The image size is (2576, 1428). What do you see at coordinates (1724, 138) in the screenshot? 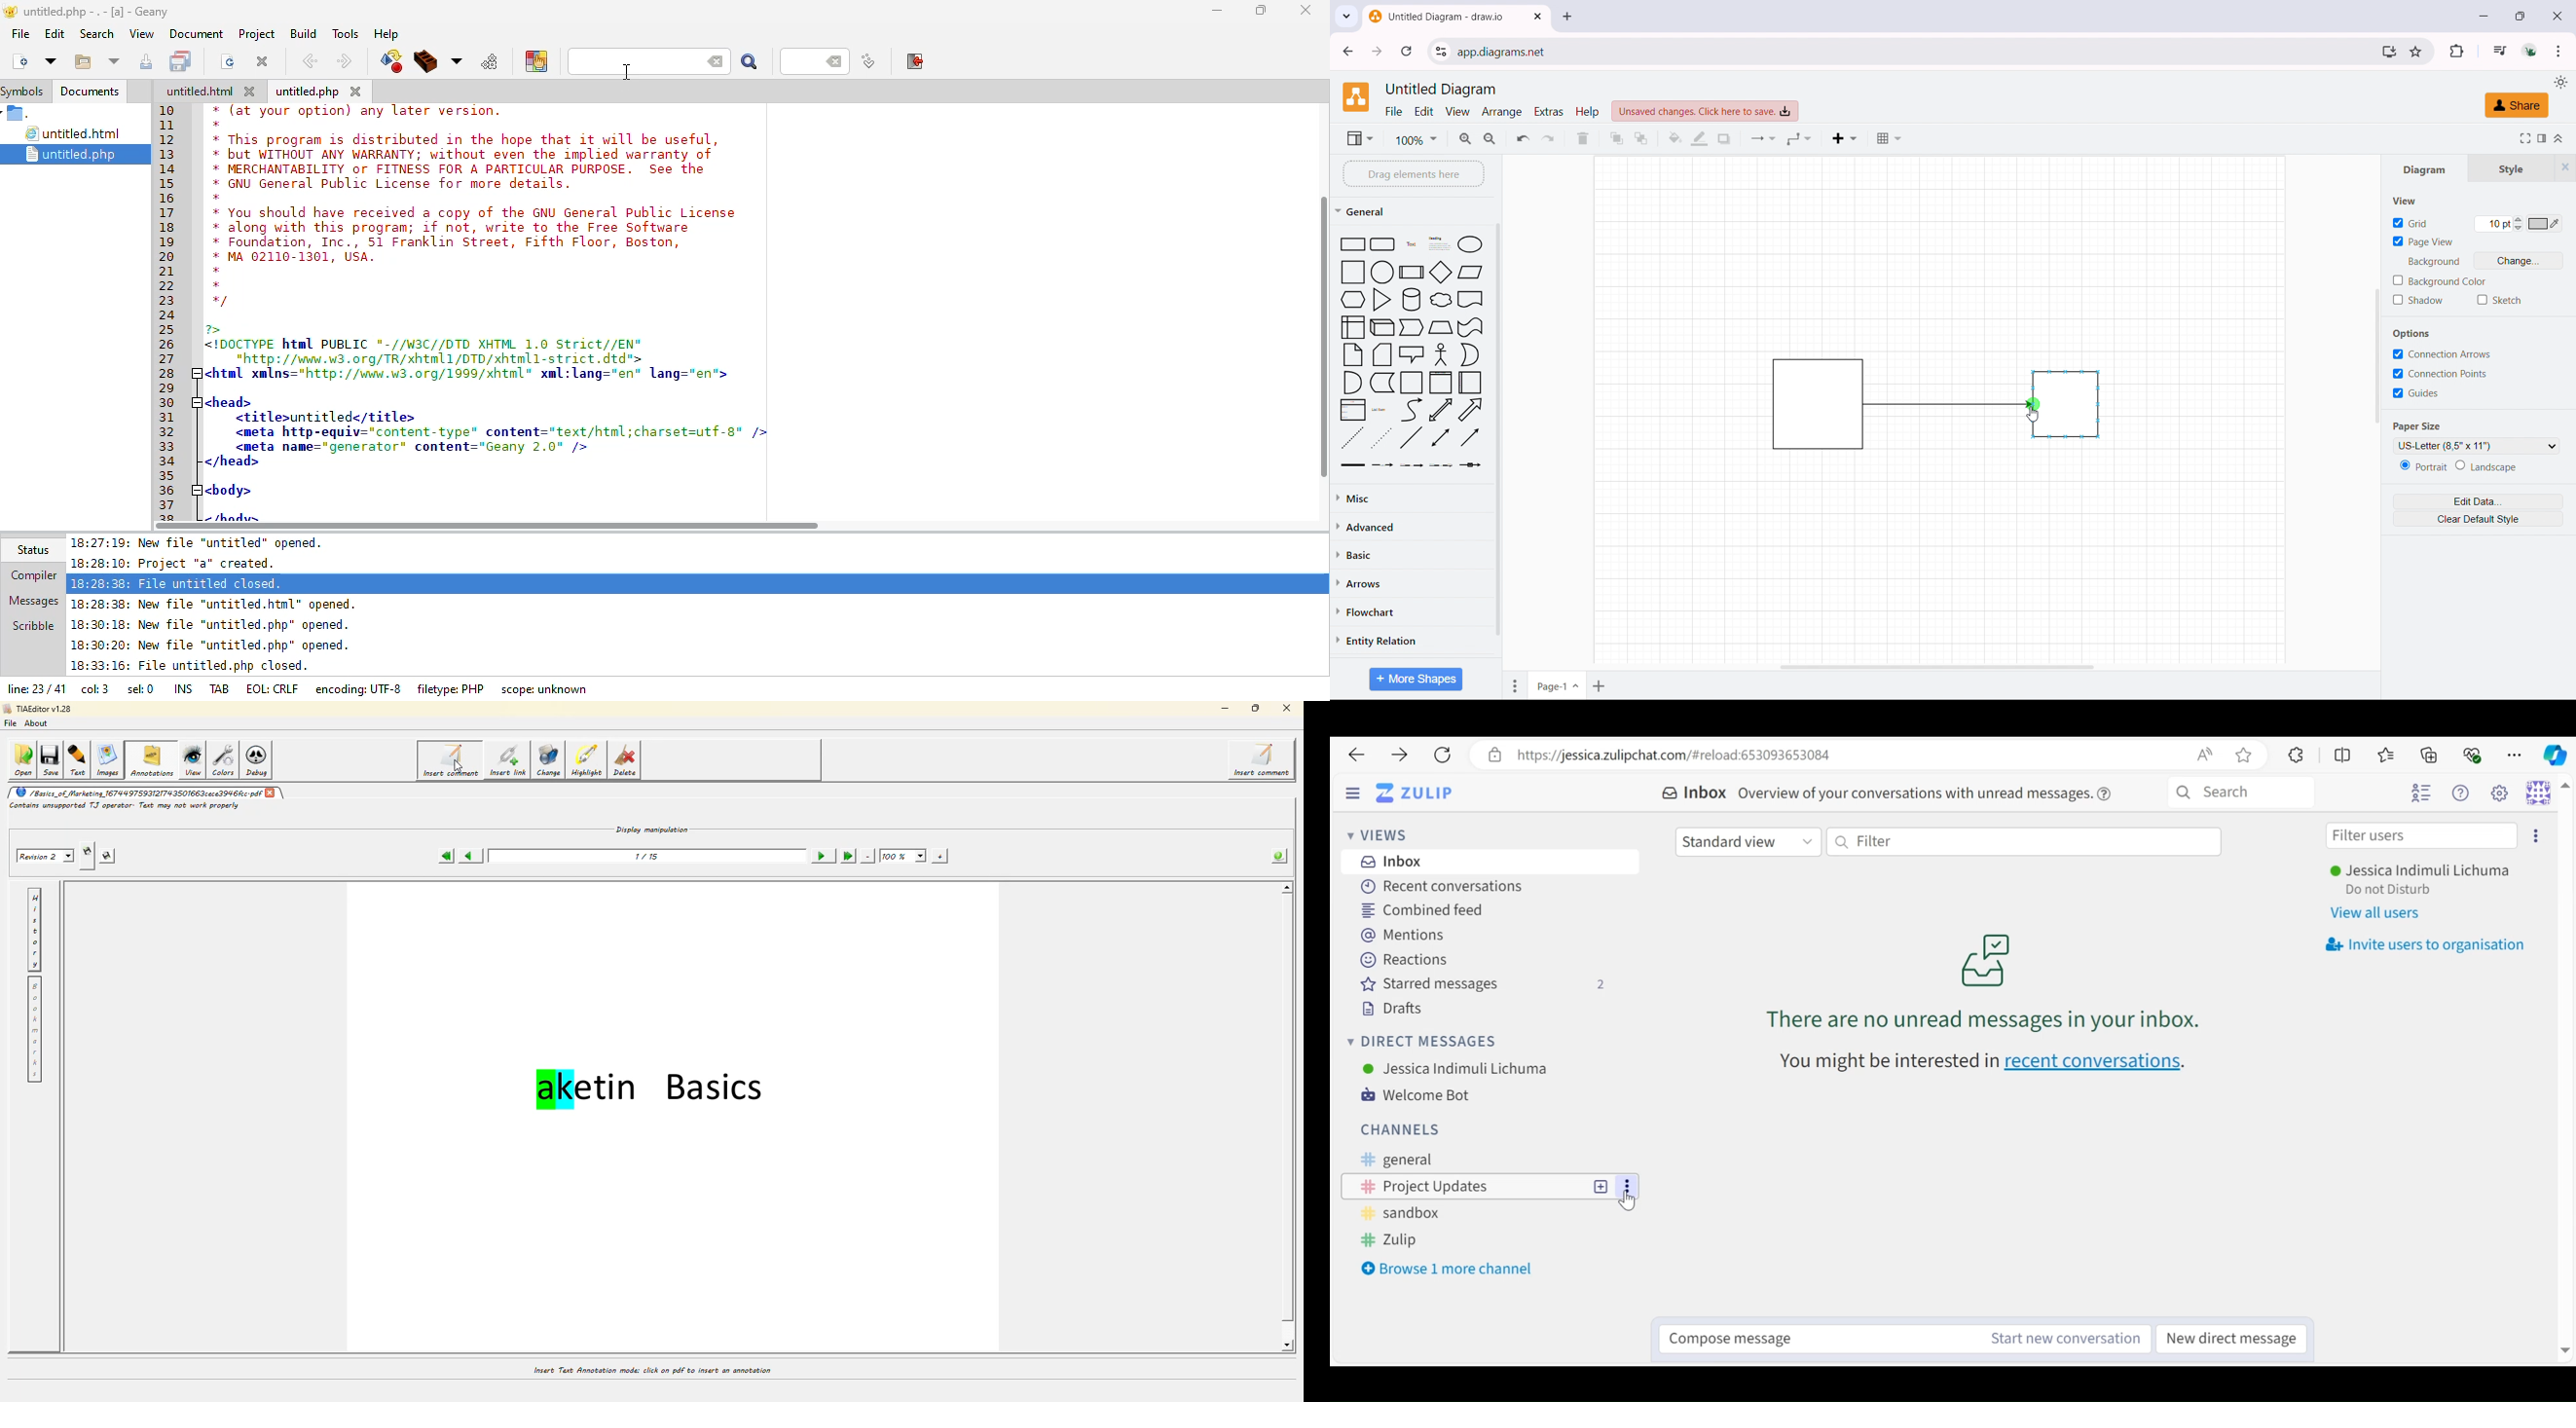
I see `shadow` at bounding box center [1724, 138].